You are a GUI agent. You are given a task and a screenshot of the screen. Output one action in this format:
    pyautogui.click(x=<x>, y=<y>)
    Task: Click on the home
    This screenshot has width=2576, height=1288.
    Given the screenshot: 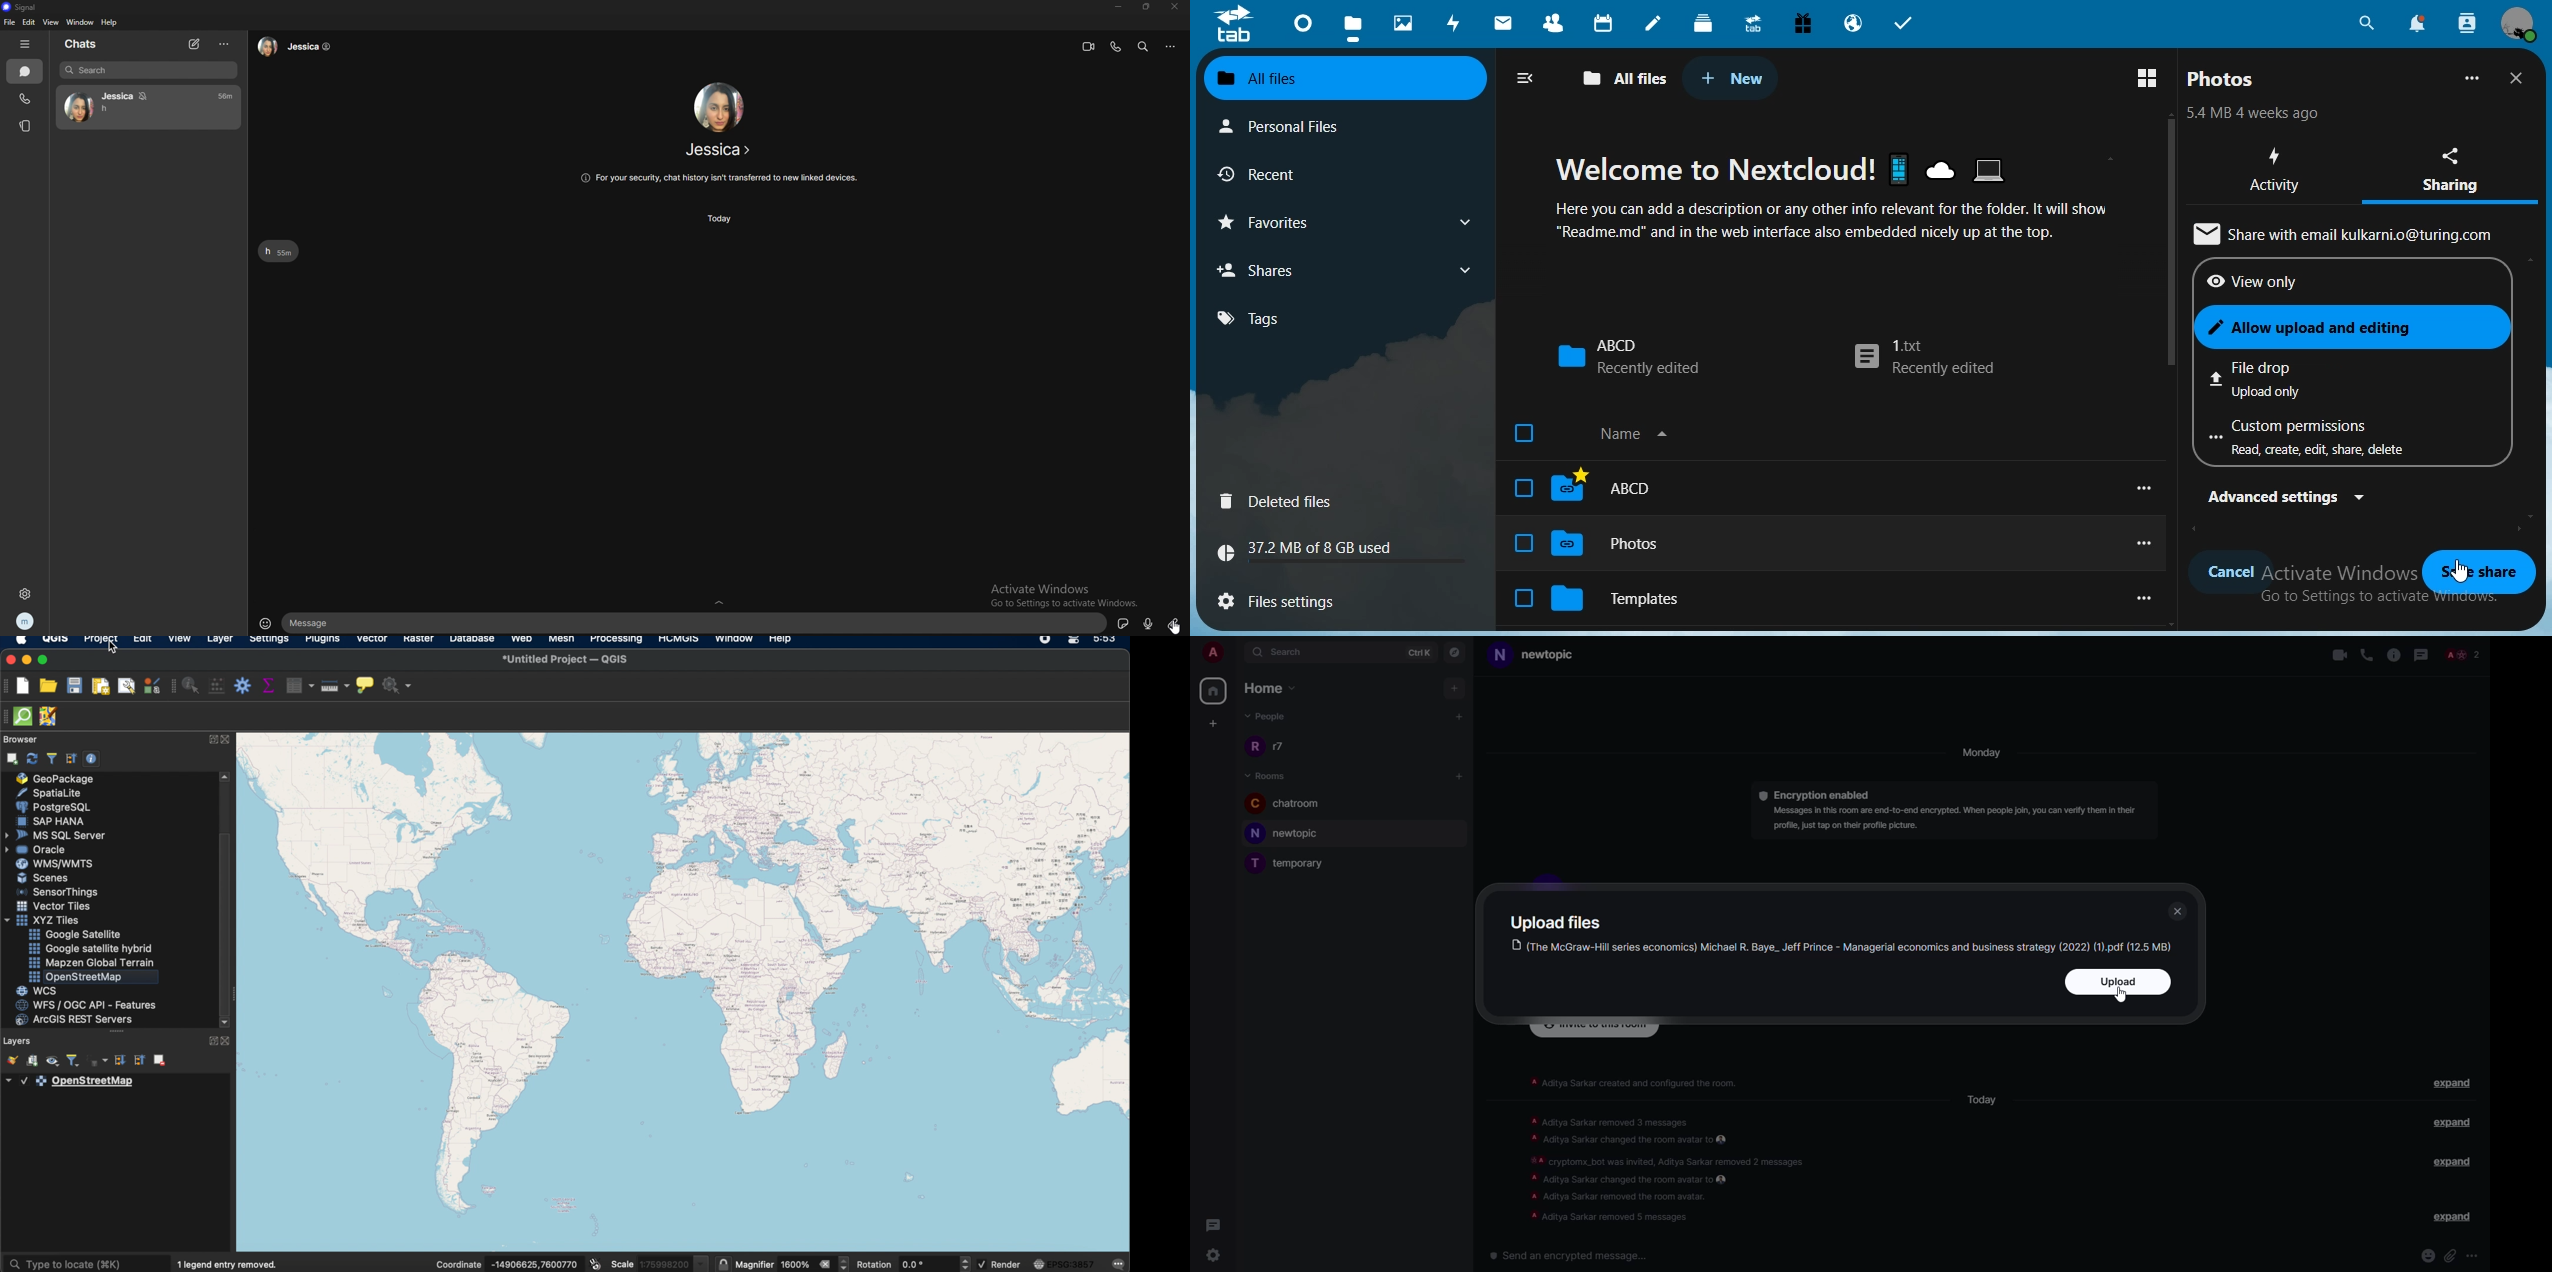 What is the action you would take?
    pyautogui.click(x=1273, y=686)
    